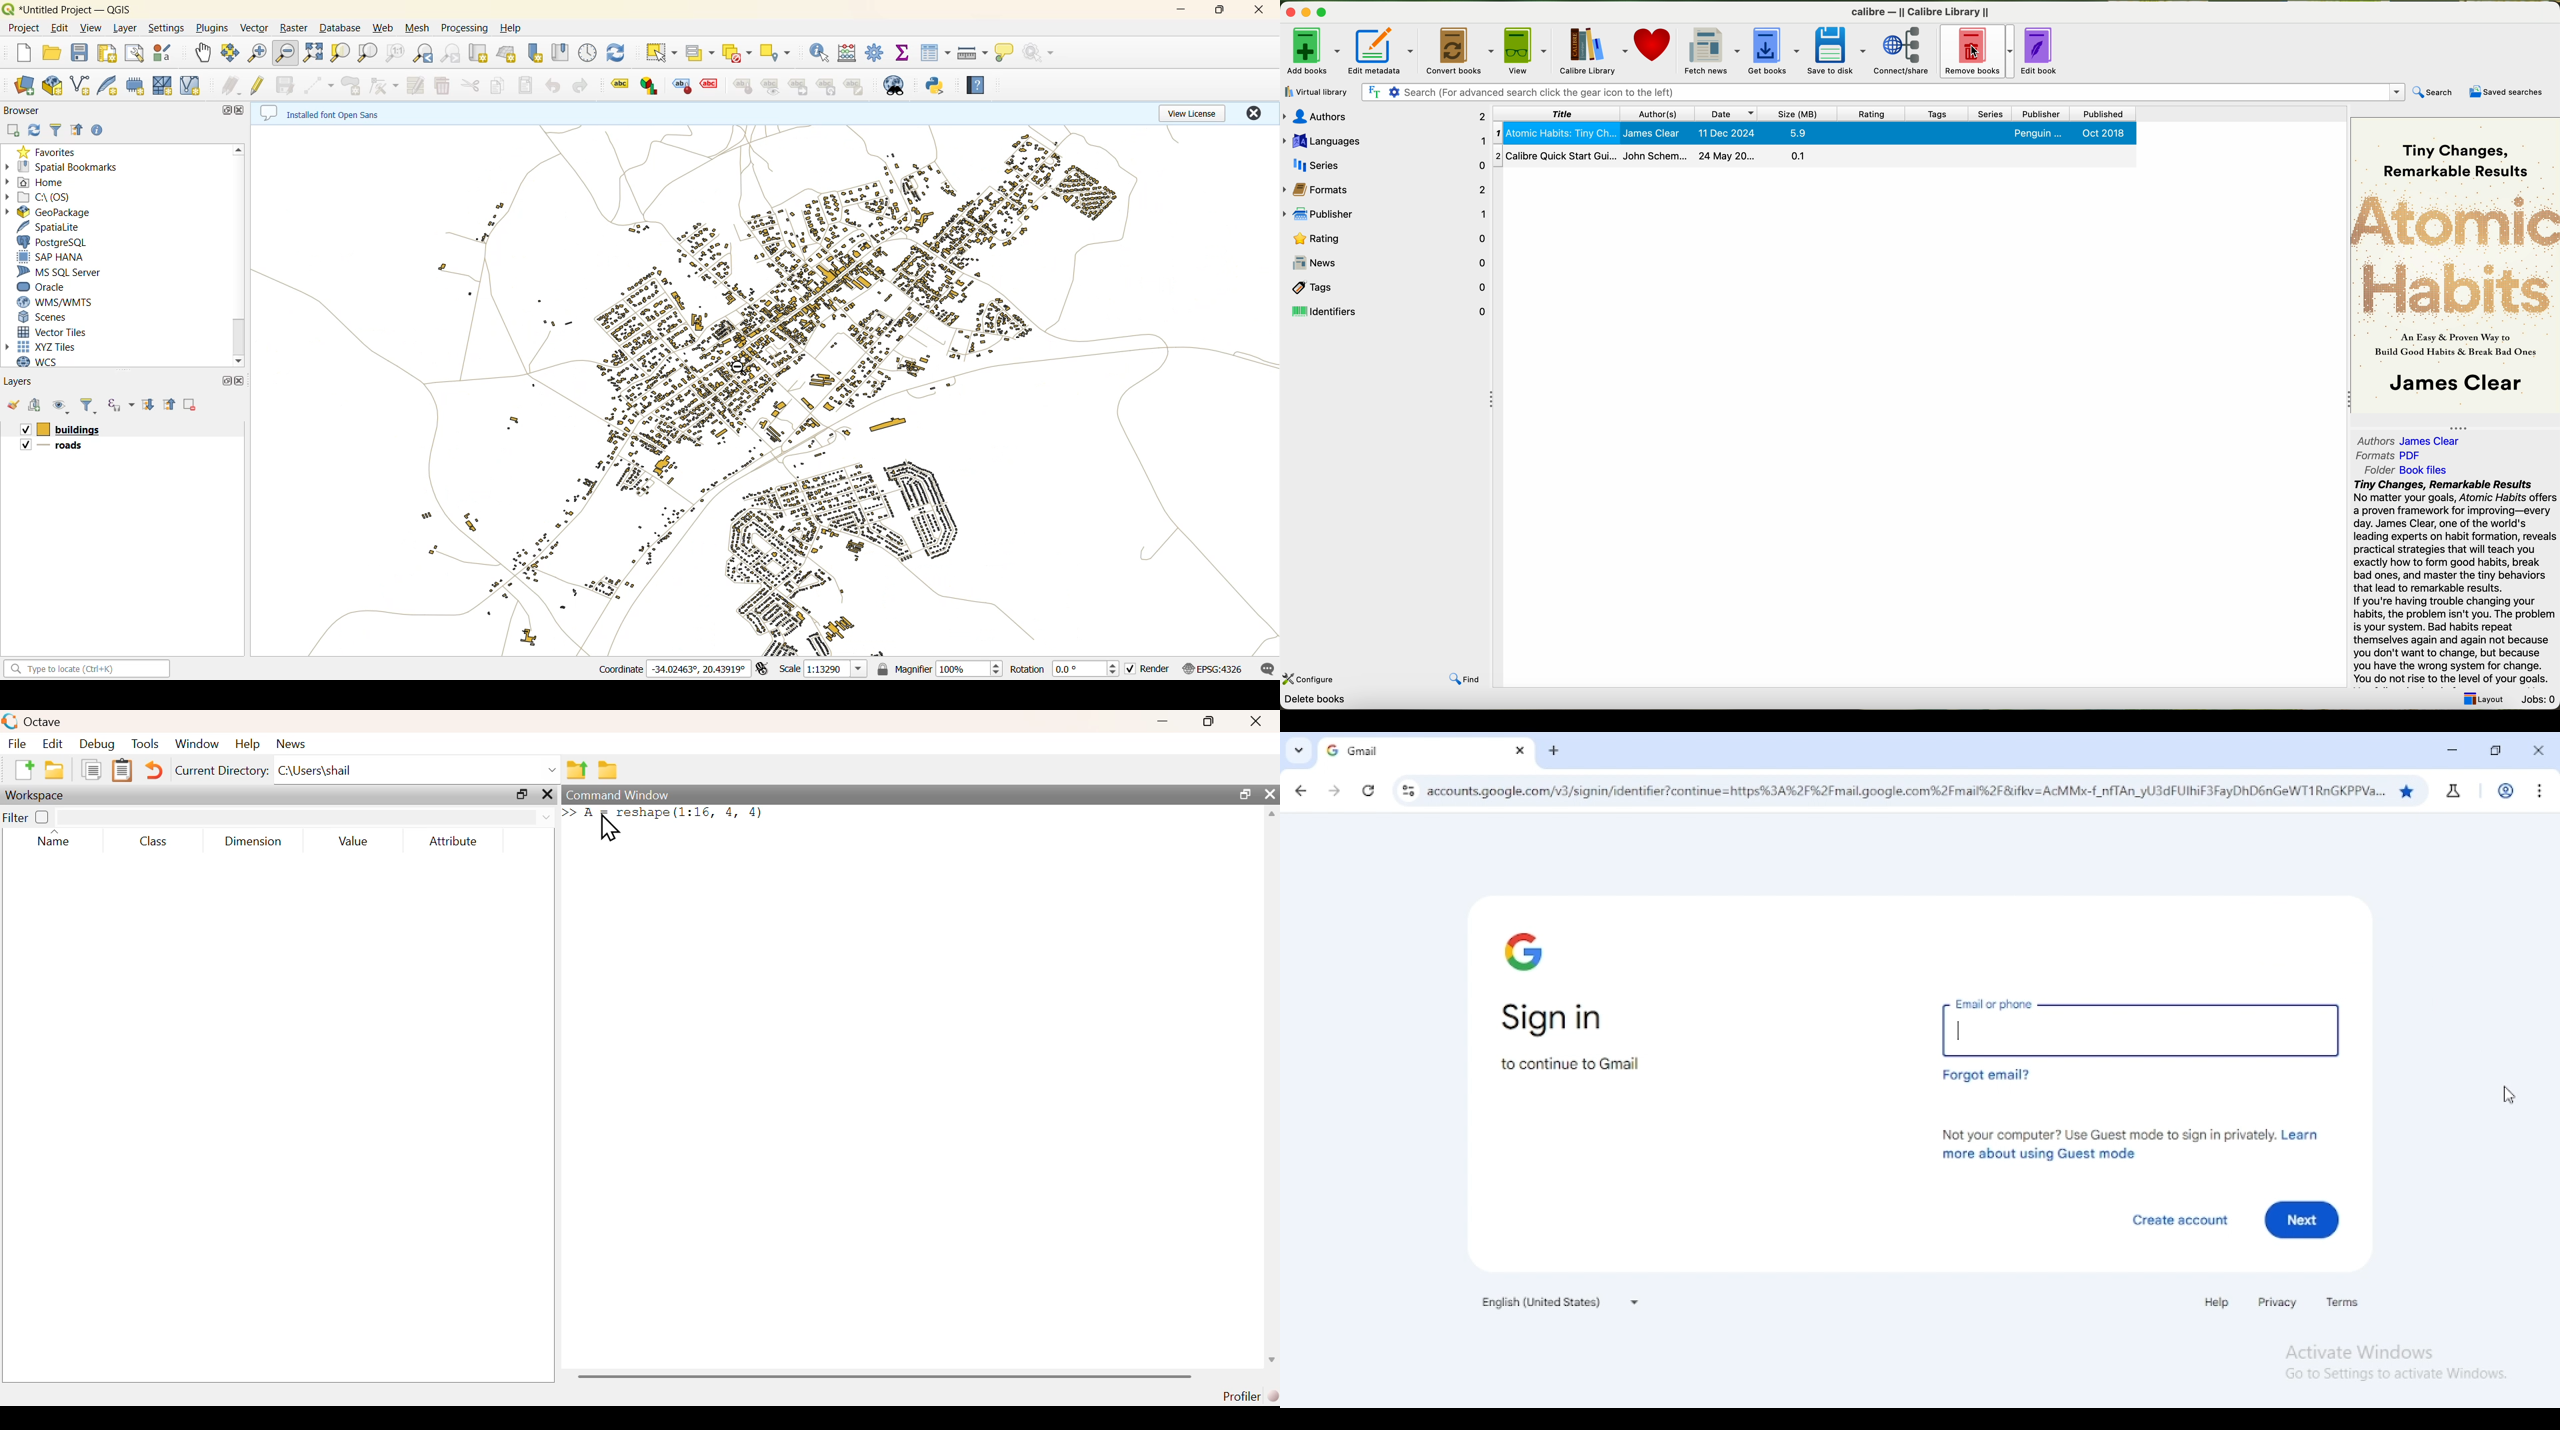  What do you see at coordinates (1383, 116) in the screenshot?
I see `authors` at bounding box center [1383, 116].